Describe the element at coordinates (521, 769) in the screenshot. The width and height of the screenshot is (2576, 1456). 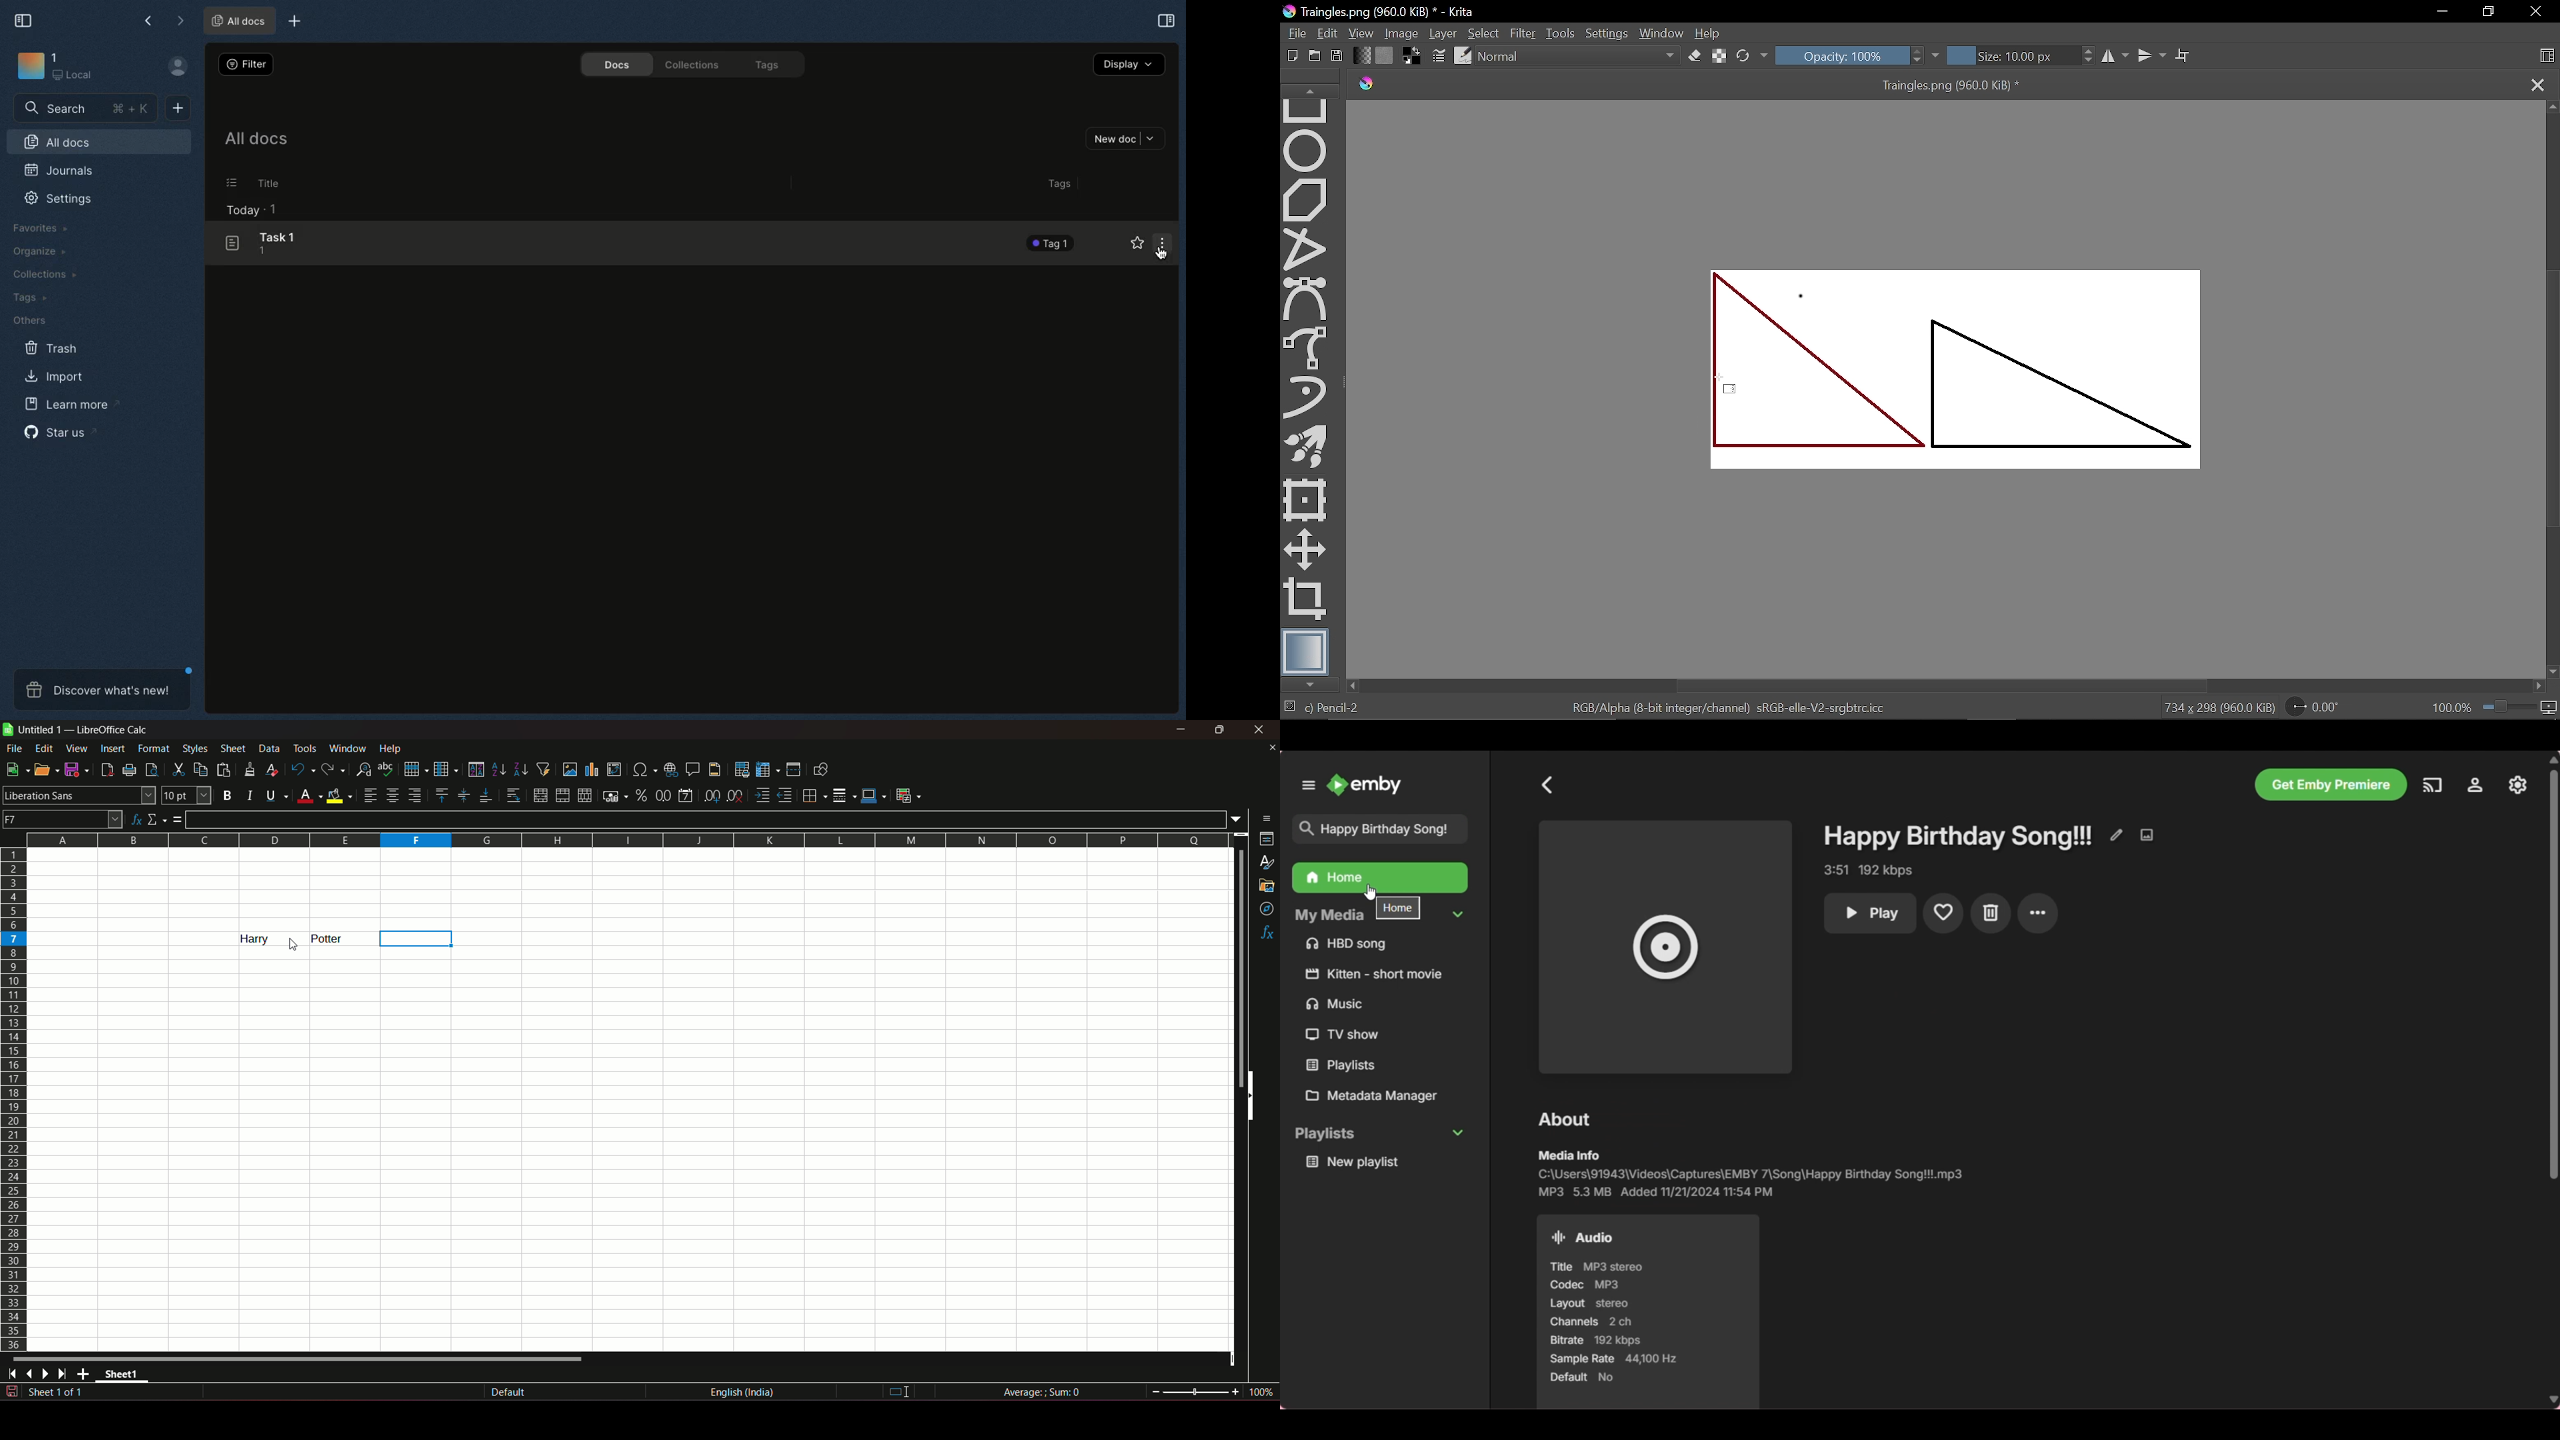
I see `sort desending` at that location.